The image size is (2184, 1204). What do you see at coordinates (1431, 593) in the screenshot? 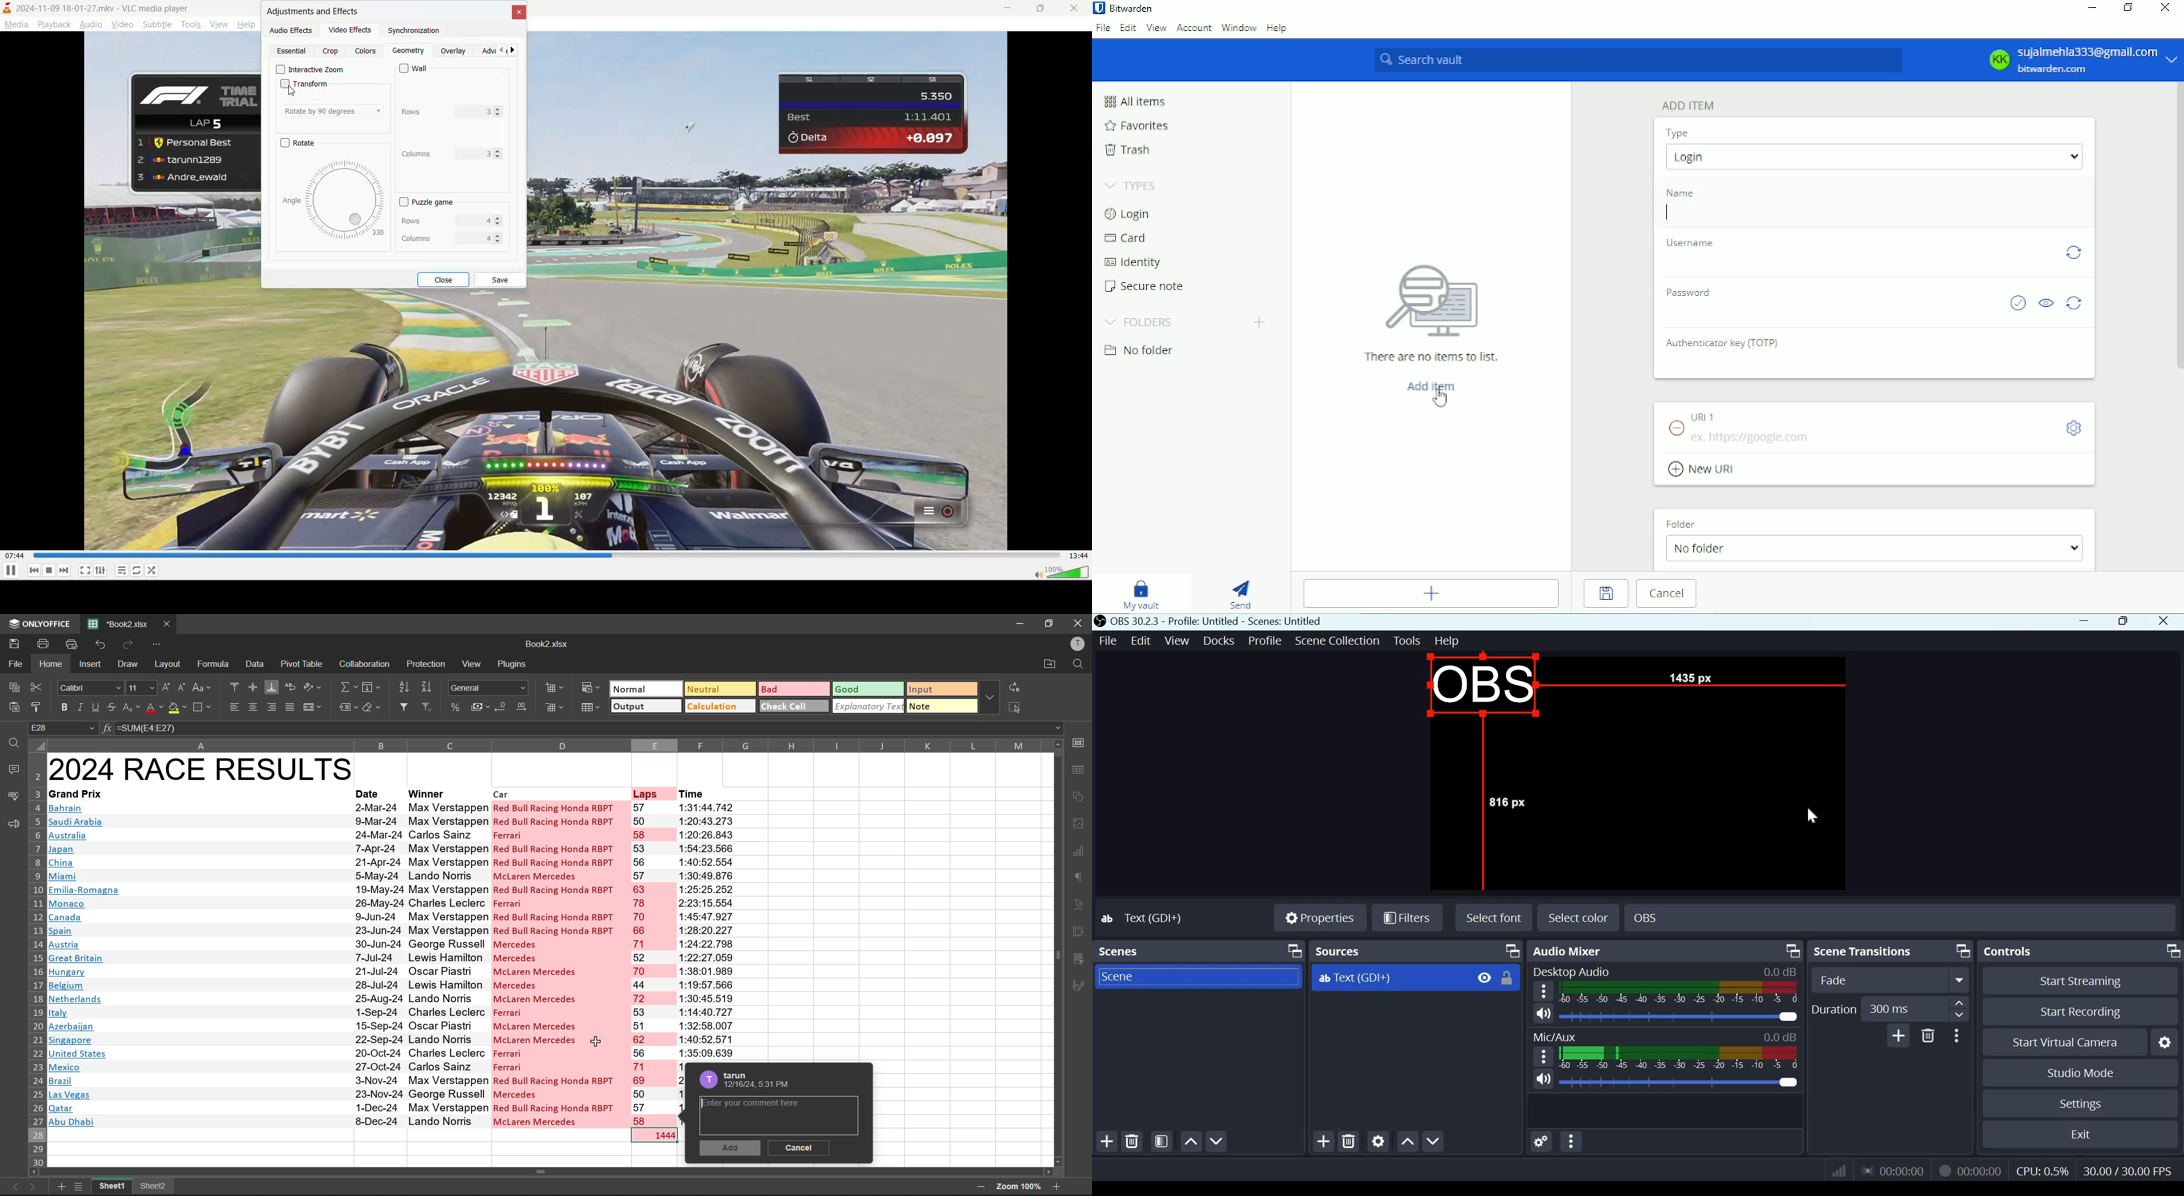
I see `Add item` at bounding box center [1431, 593].